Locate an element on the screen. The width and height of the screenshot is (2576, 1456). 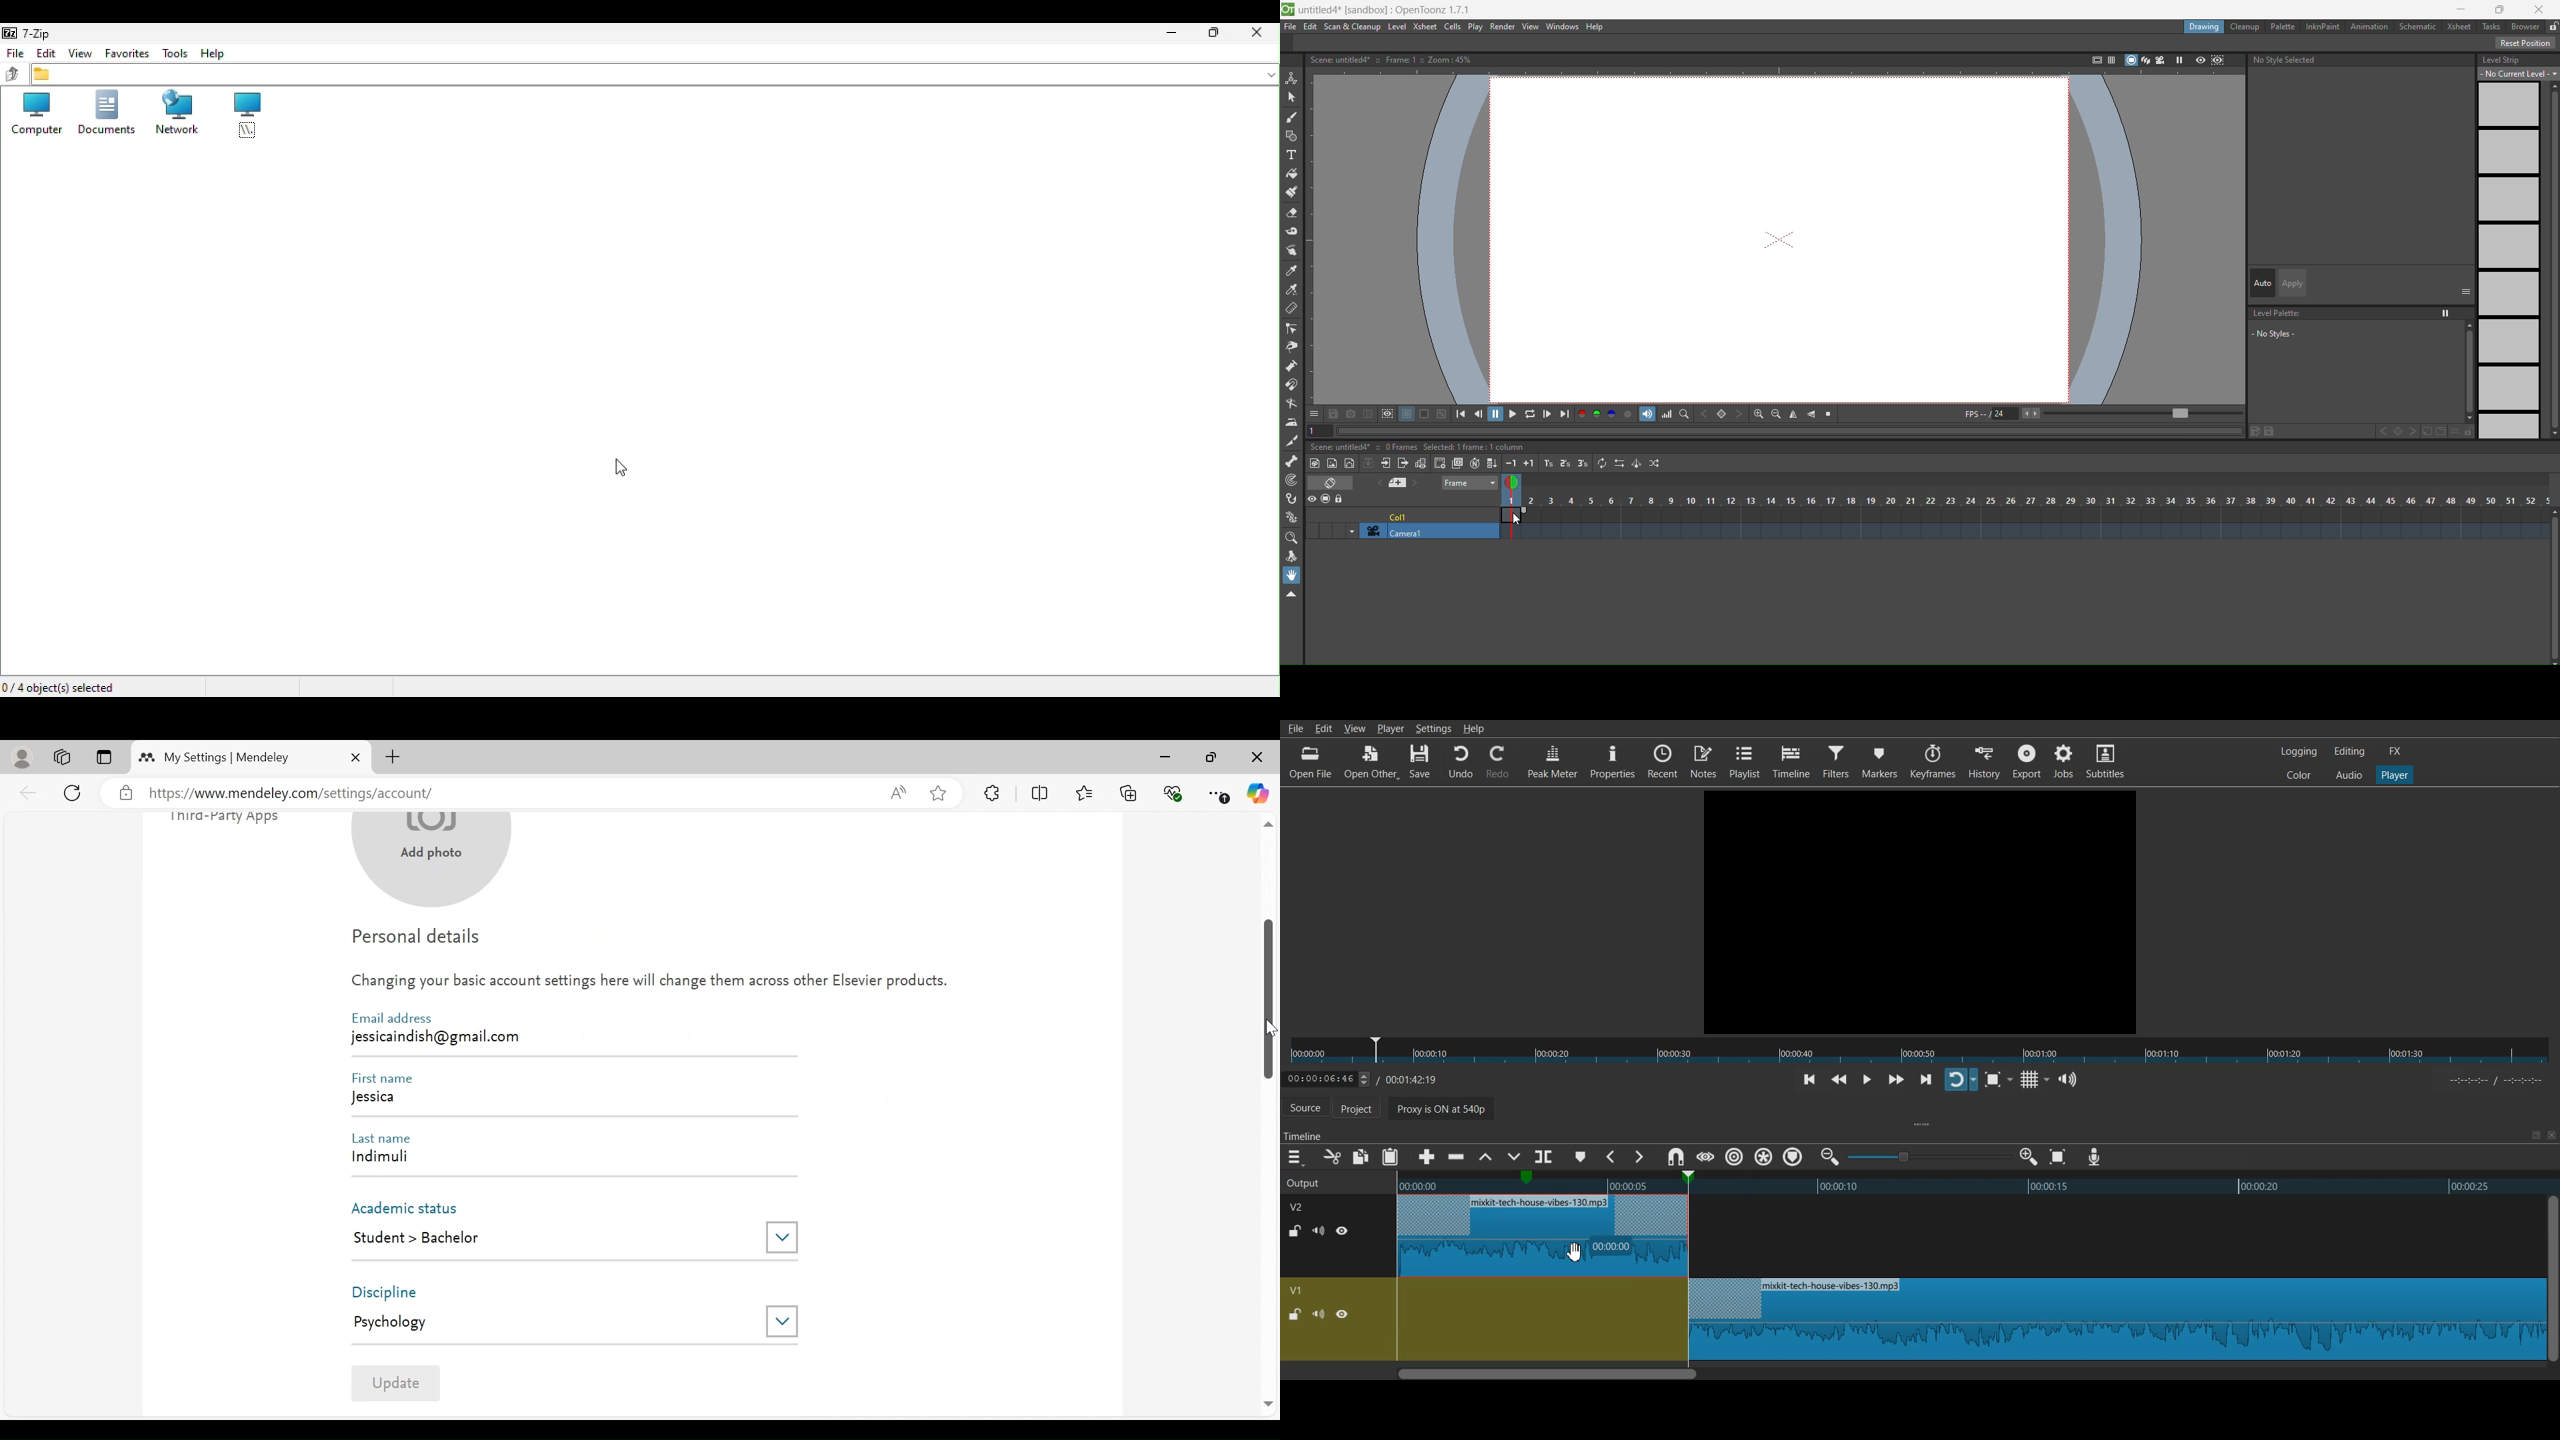
back is located at coordinates (29, 792).